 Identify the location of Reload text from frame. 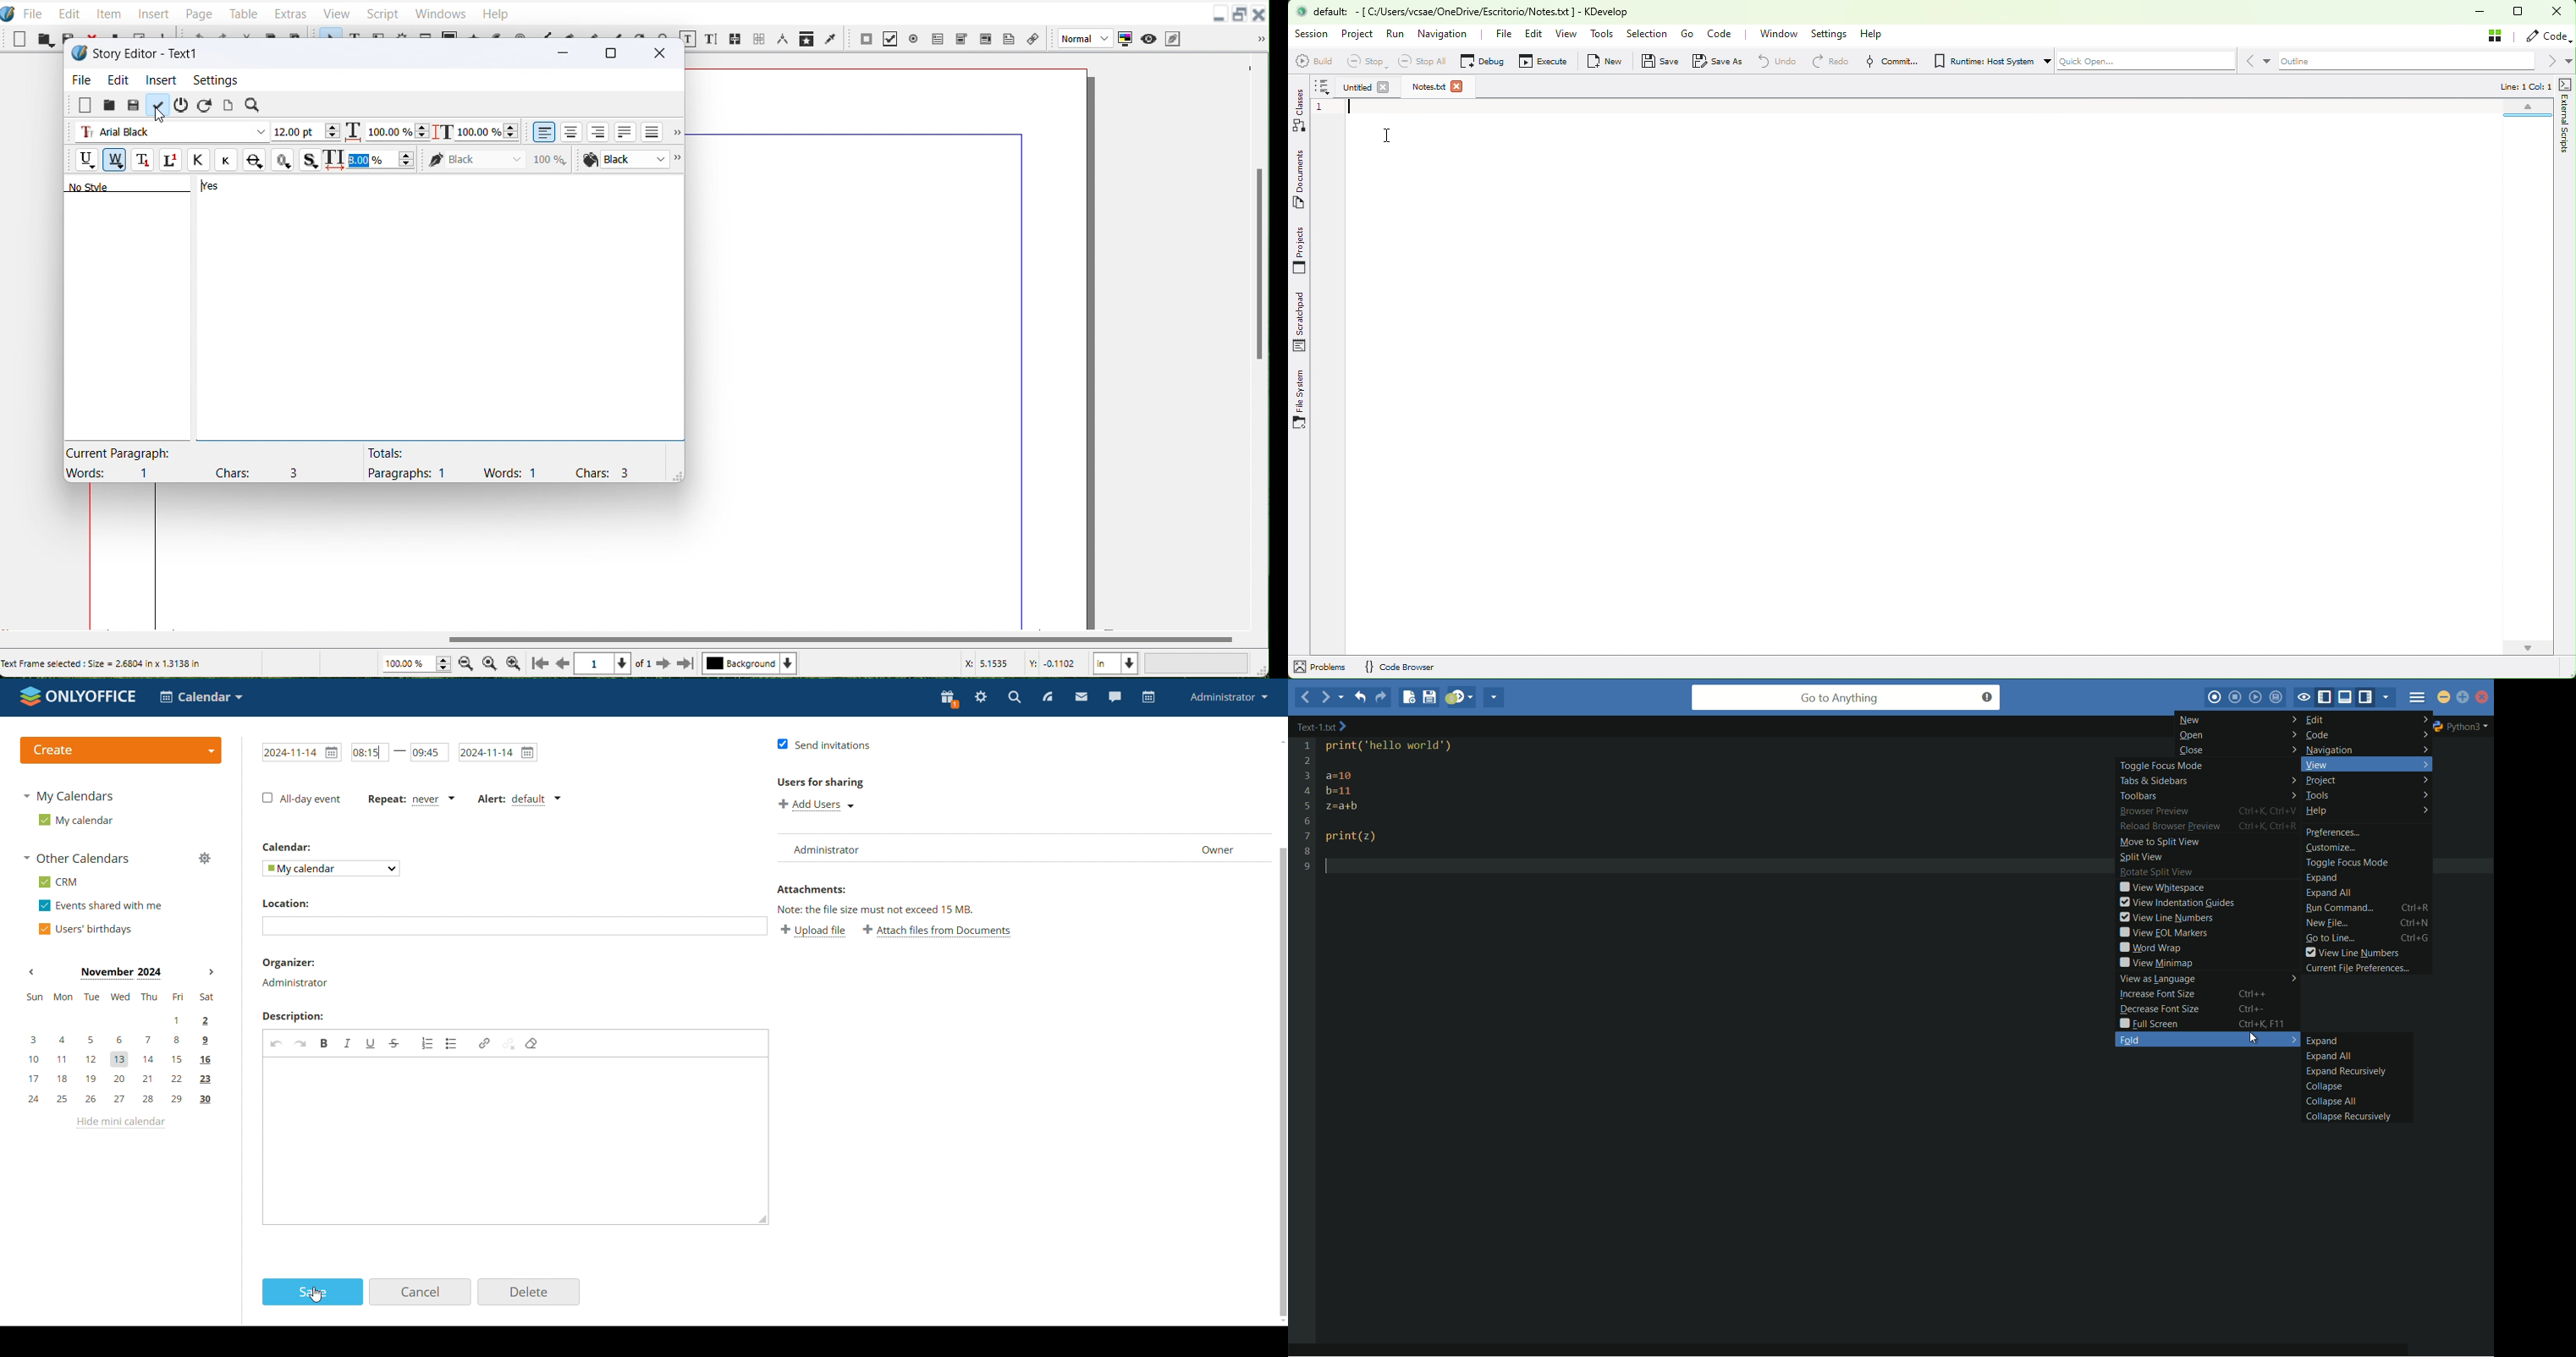
(204, 104).